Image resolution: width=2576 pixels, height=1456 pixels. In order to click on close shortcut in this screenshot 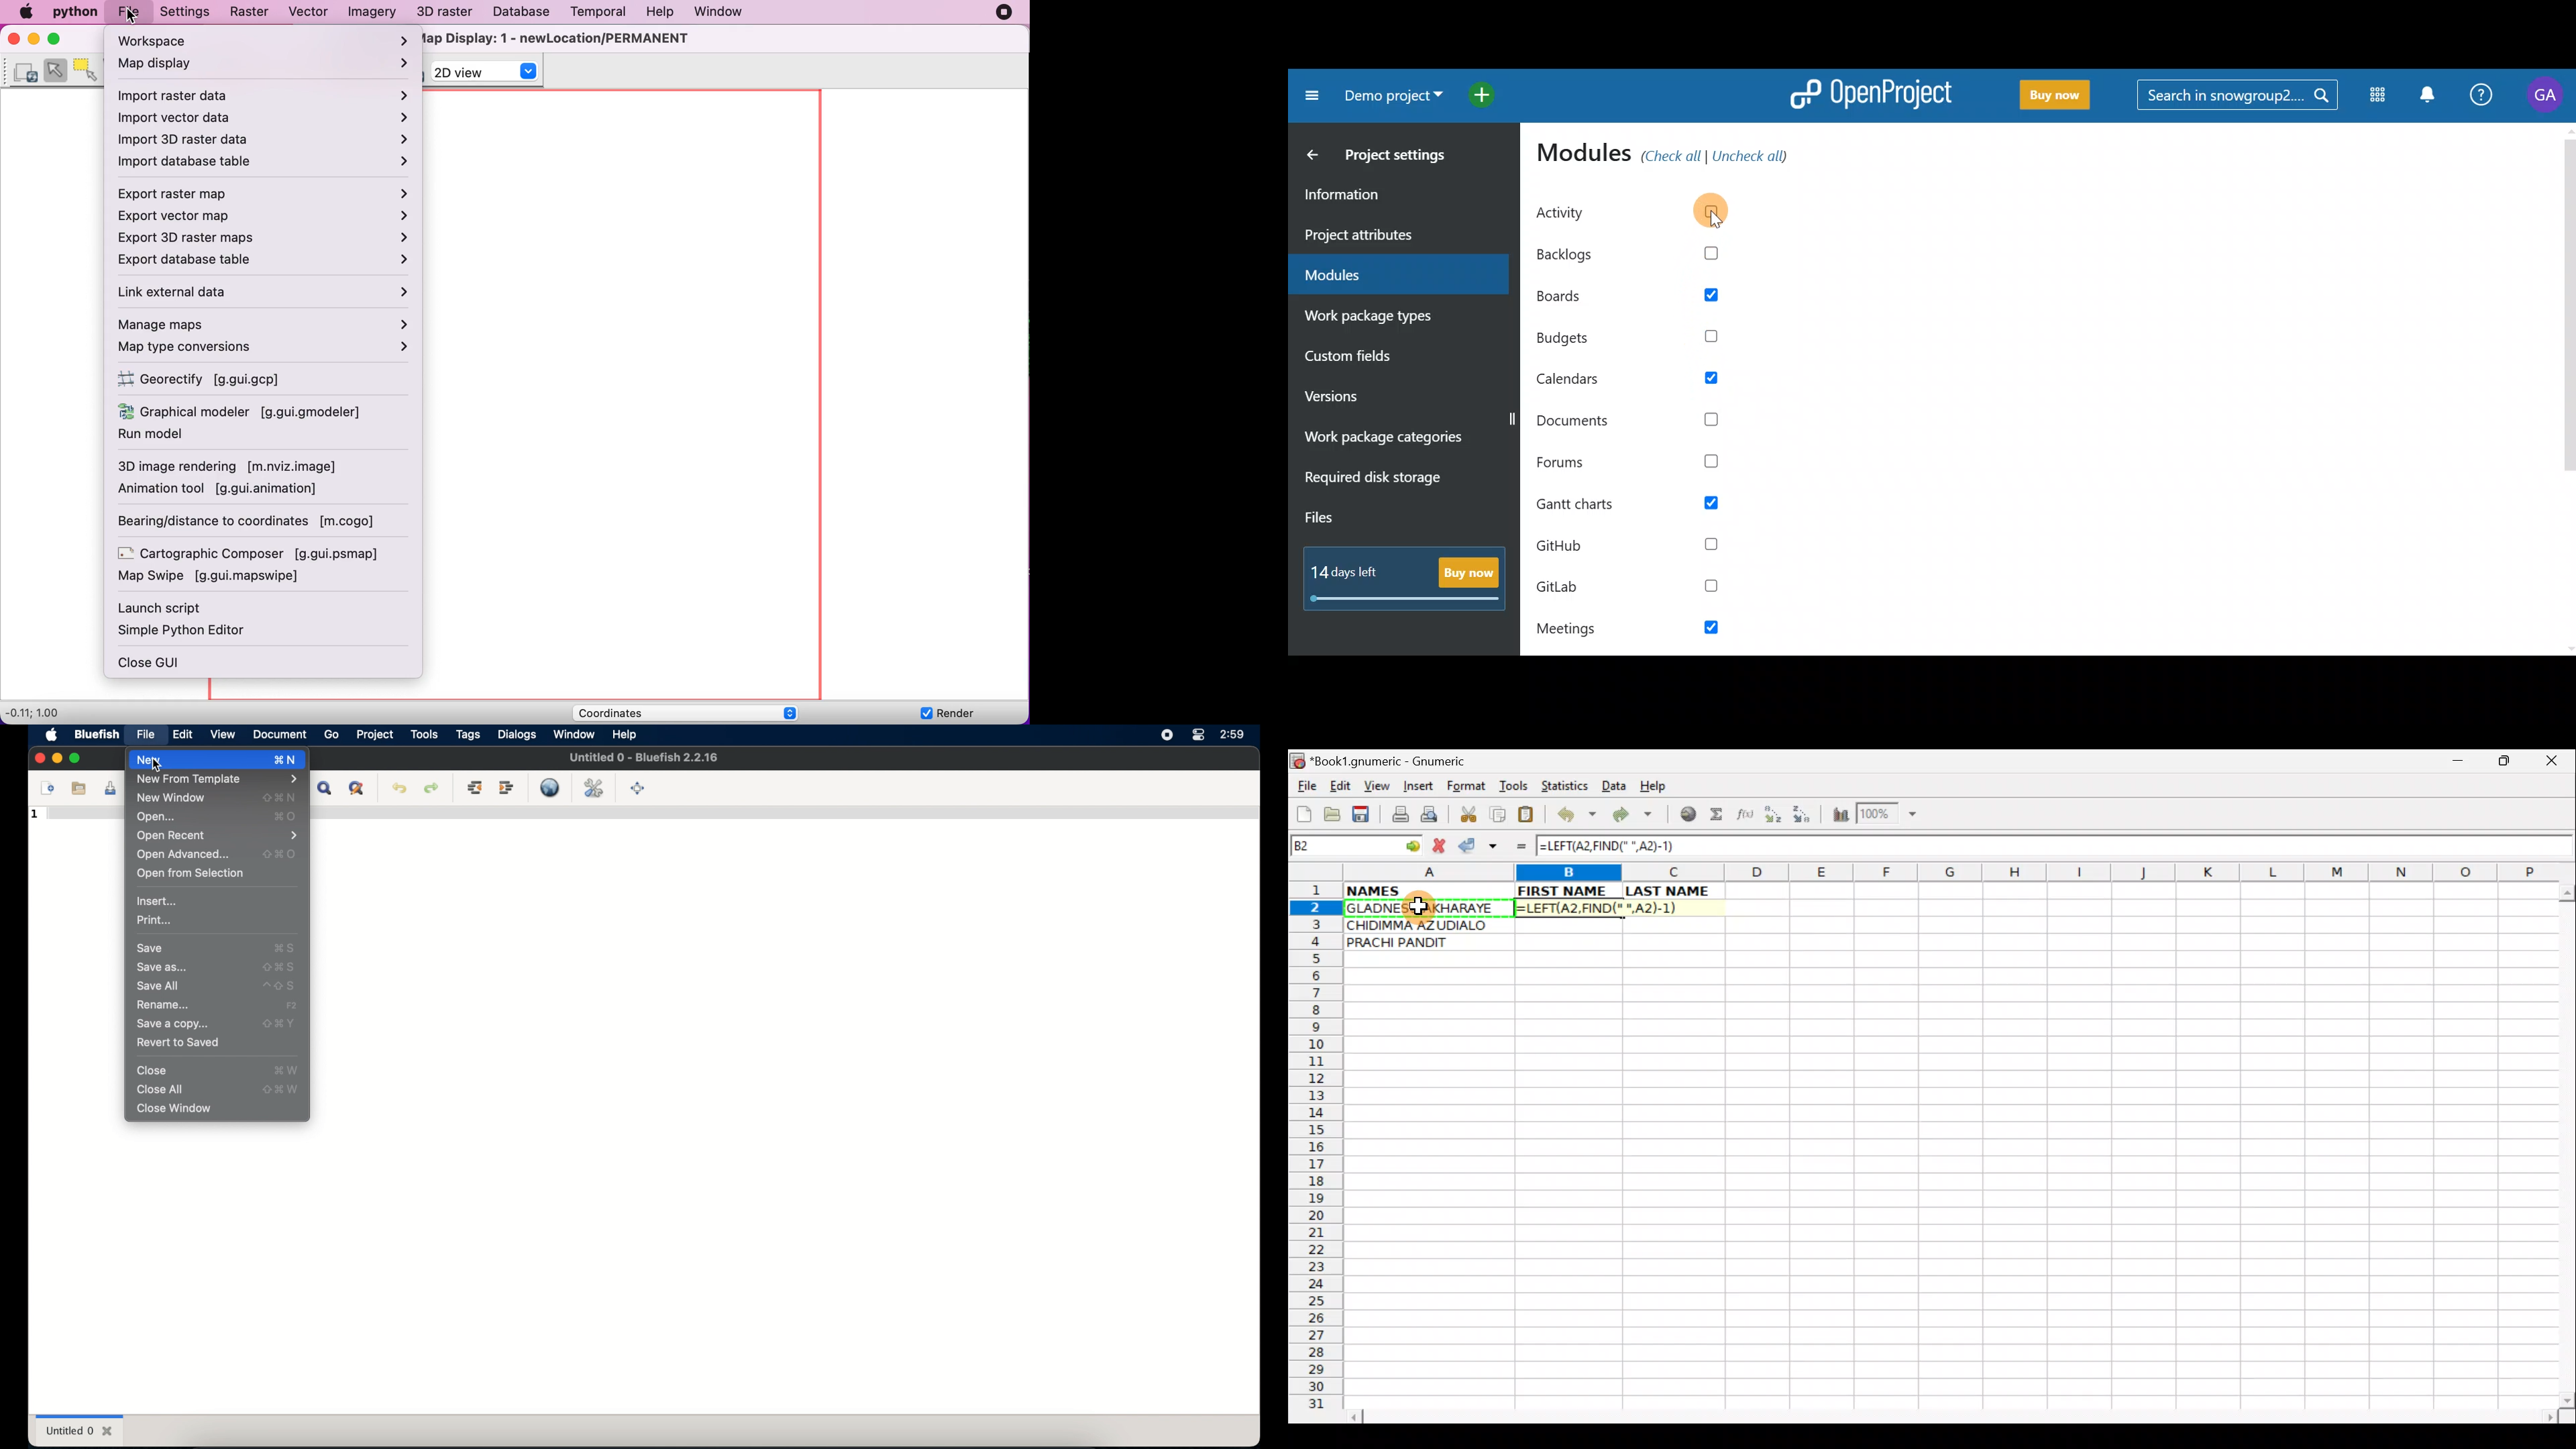, I will do `click(286, 1070)`.